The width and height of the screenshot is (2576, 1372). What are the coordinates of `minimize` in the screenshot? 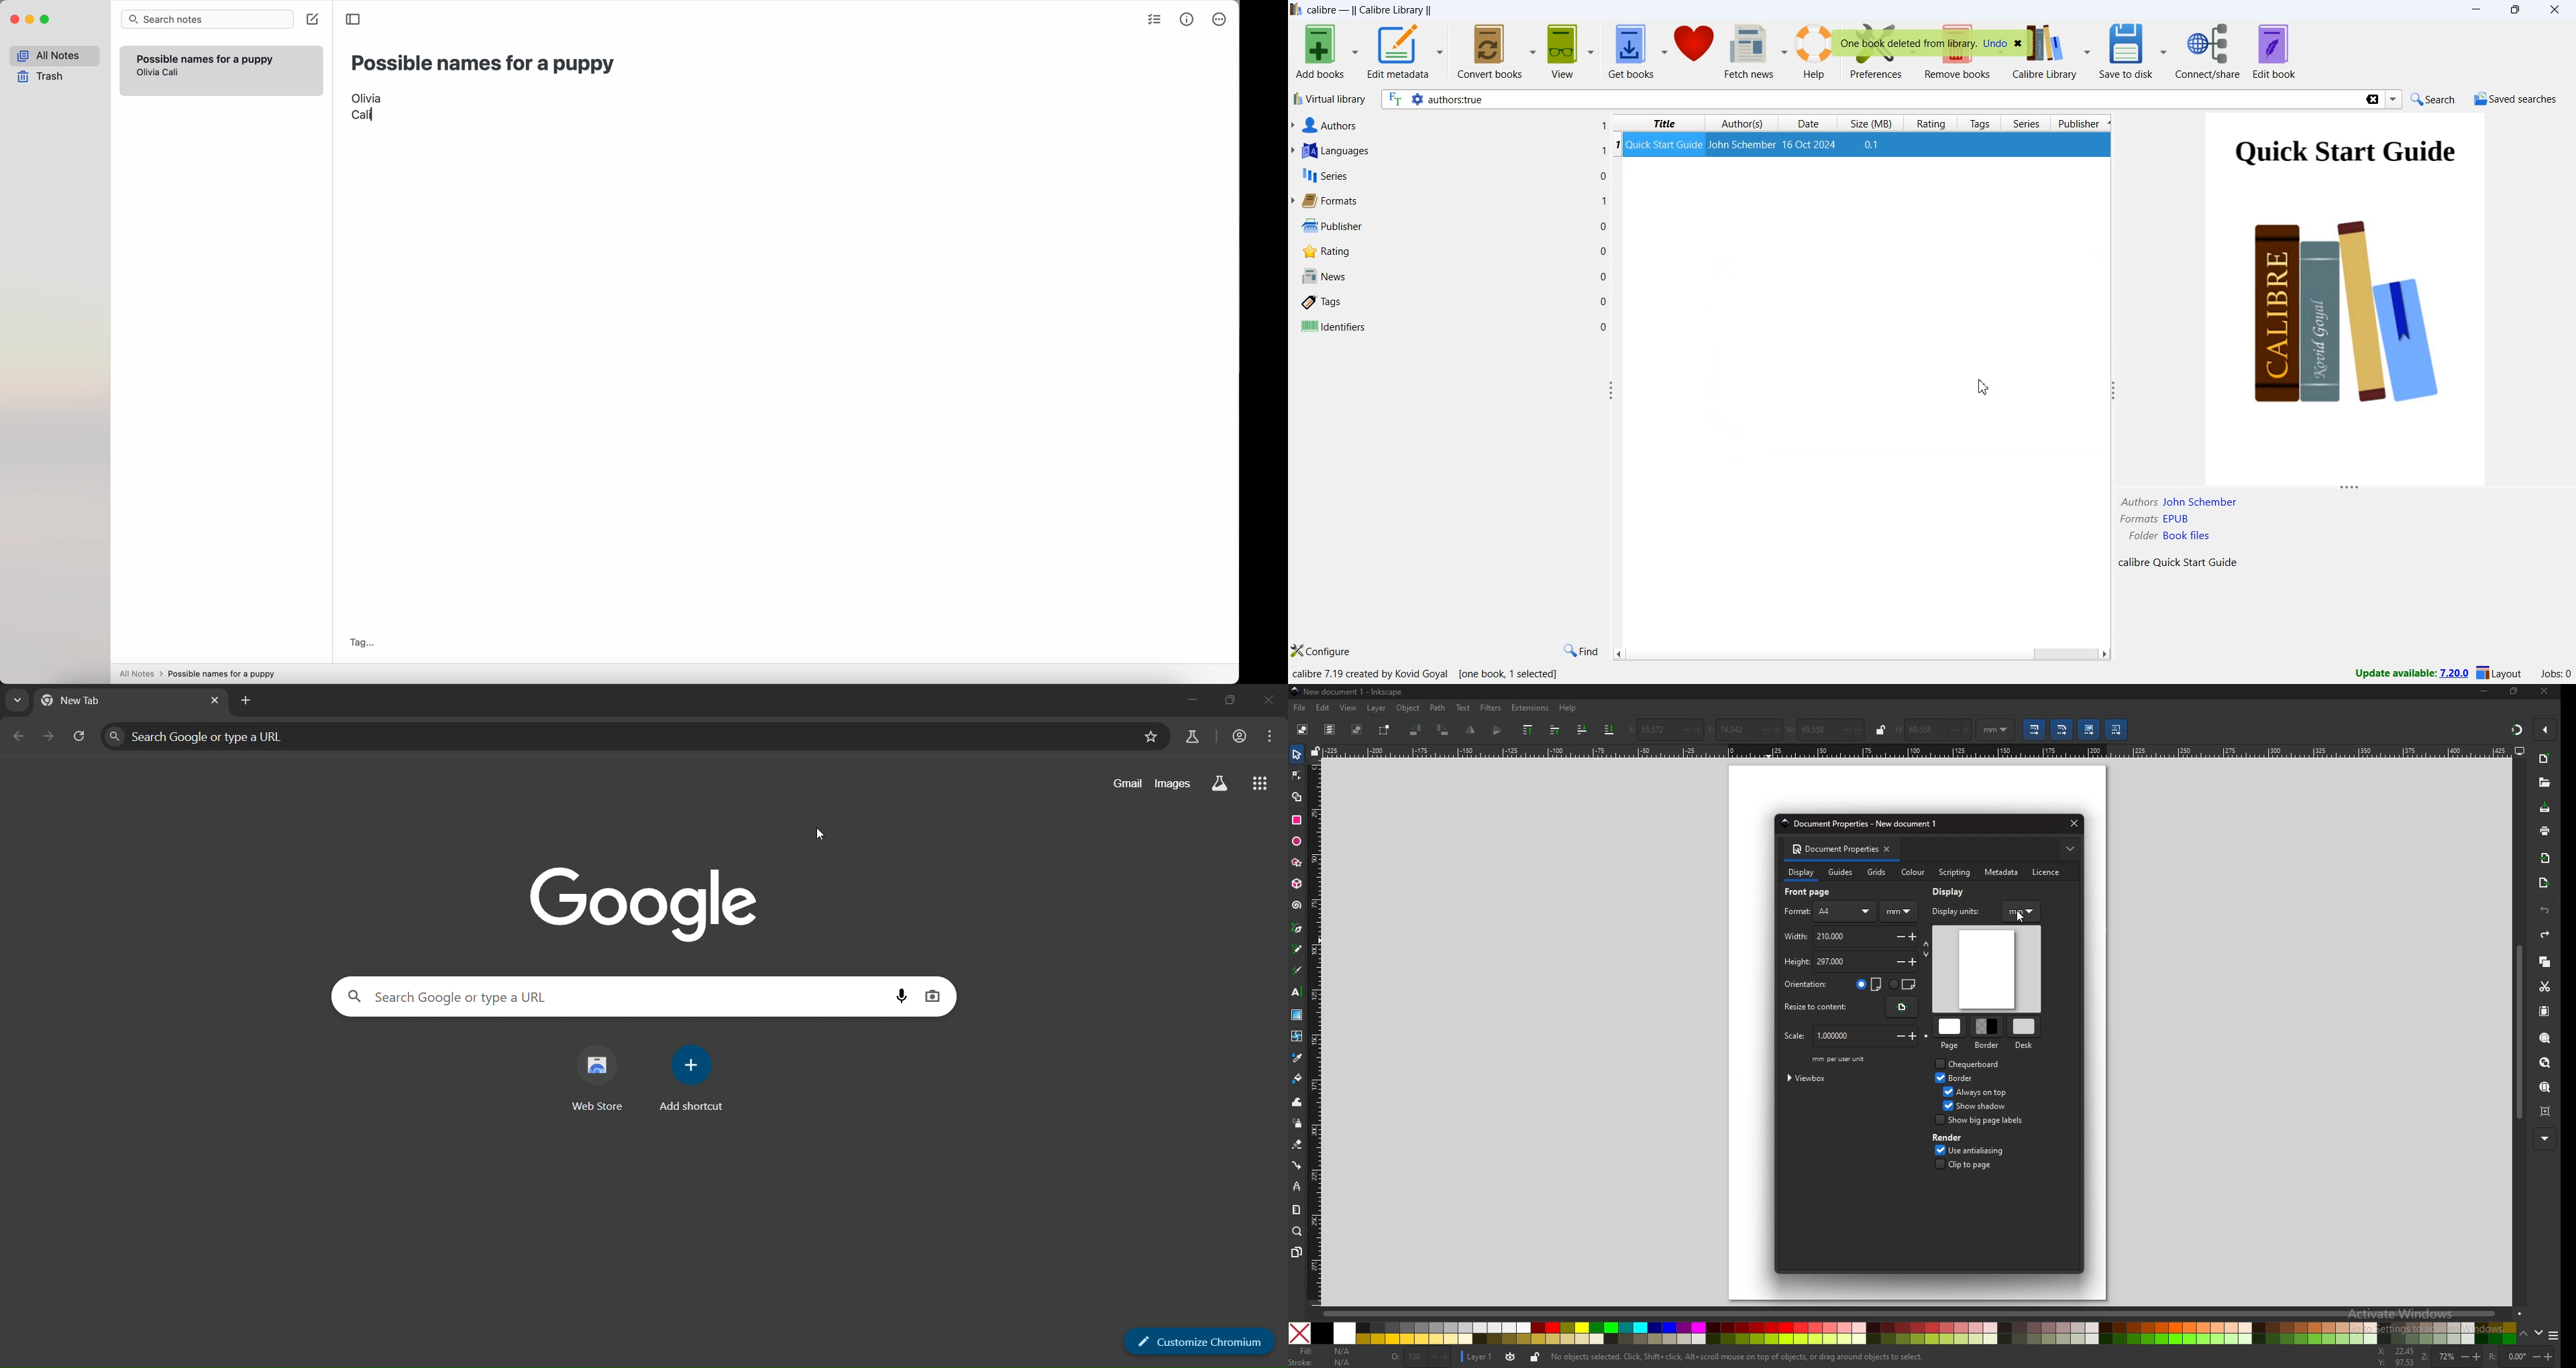 It's located at (30, 20).